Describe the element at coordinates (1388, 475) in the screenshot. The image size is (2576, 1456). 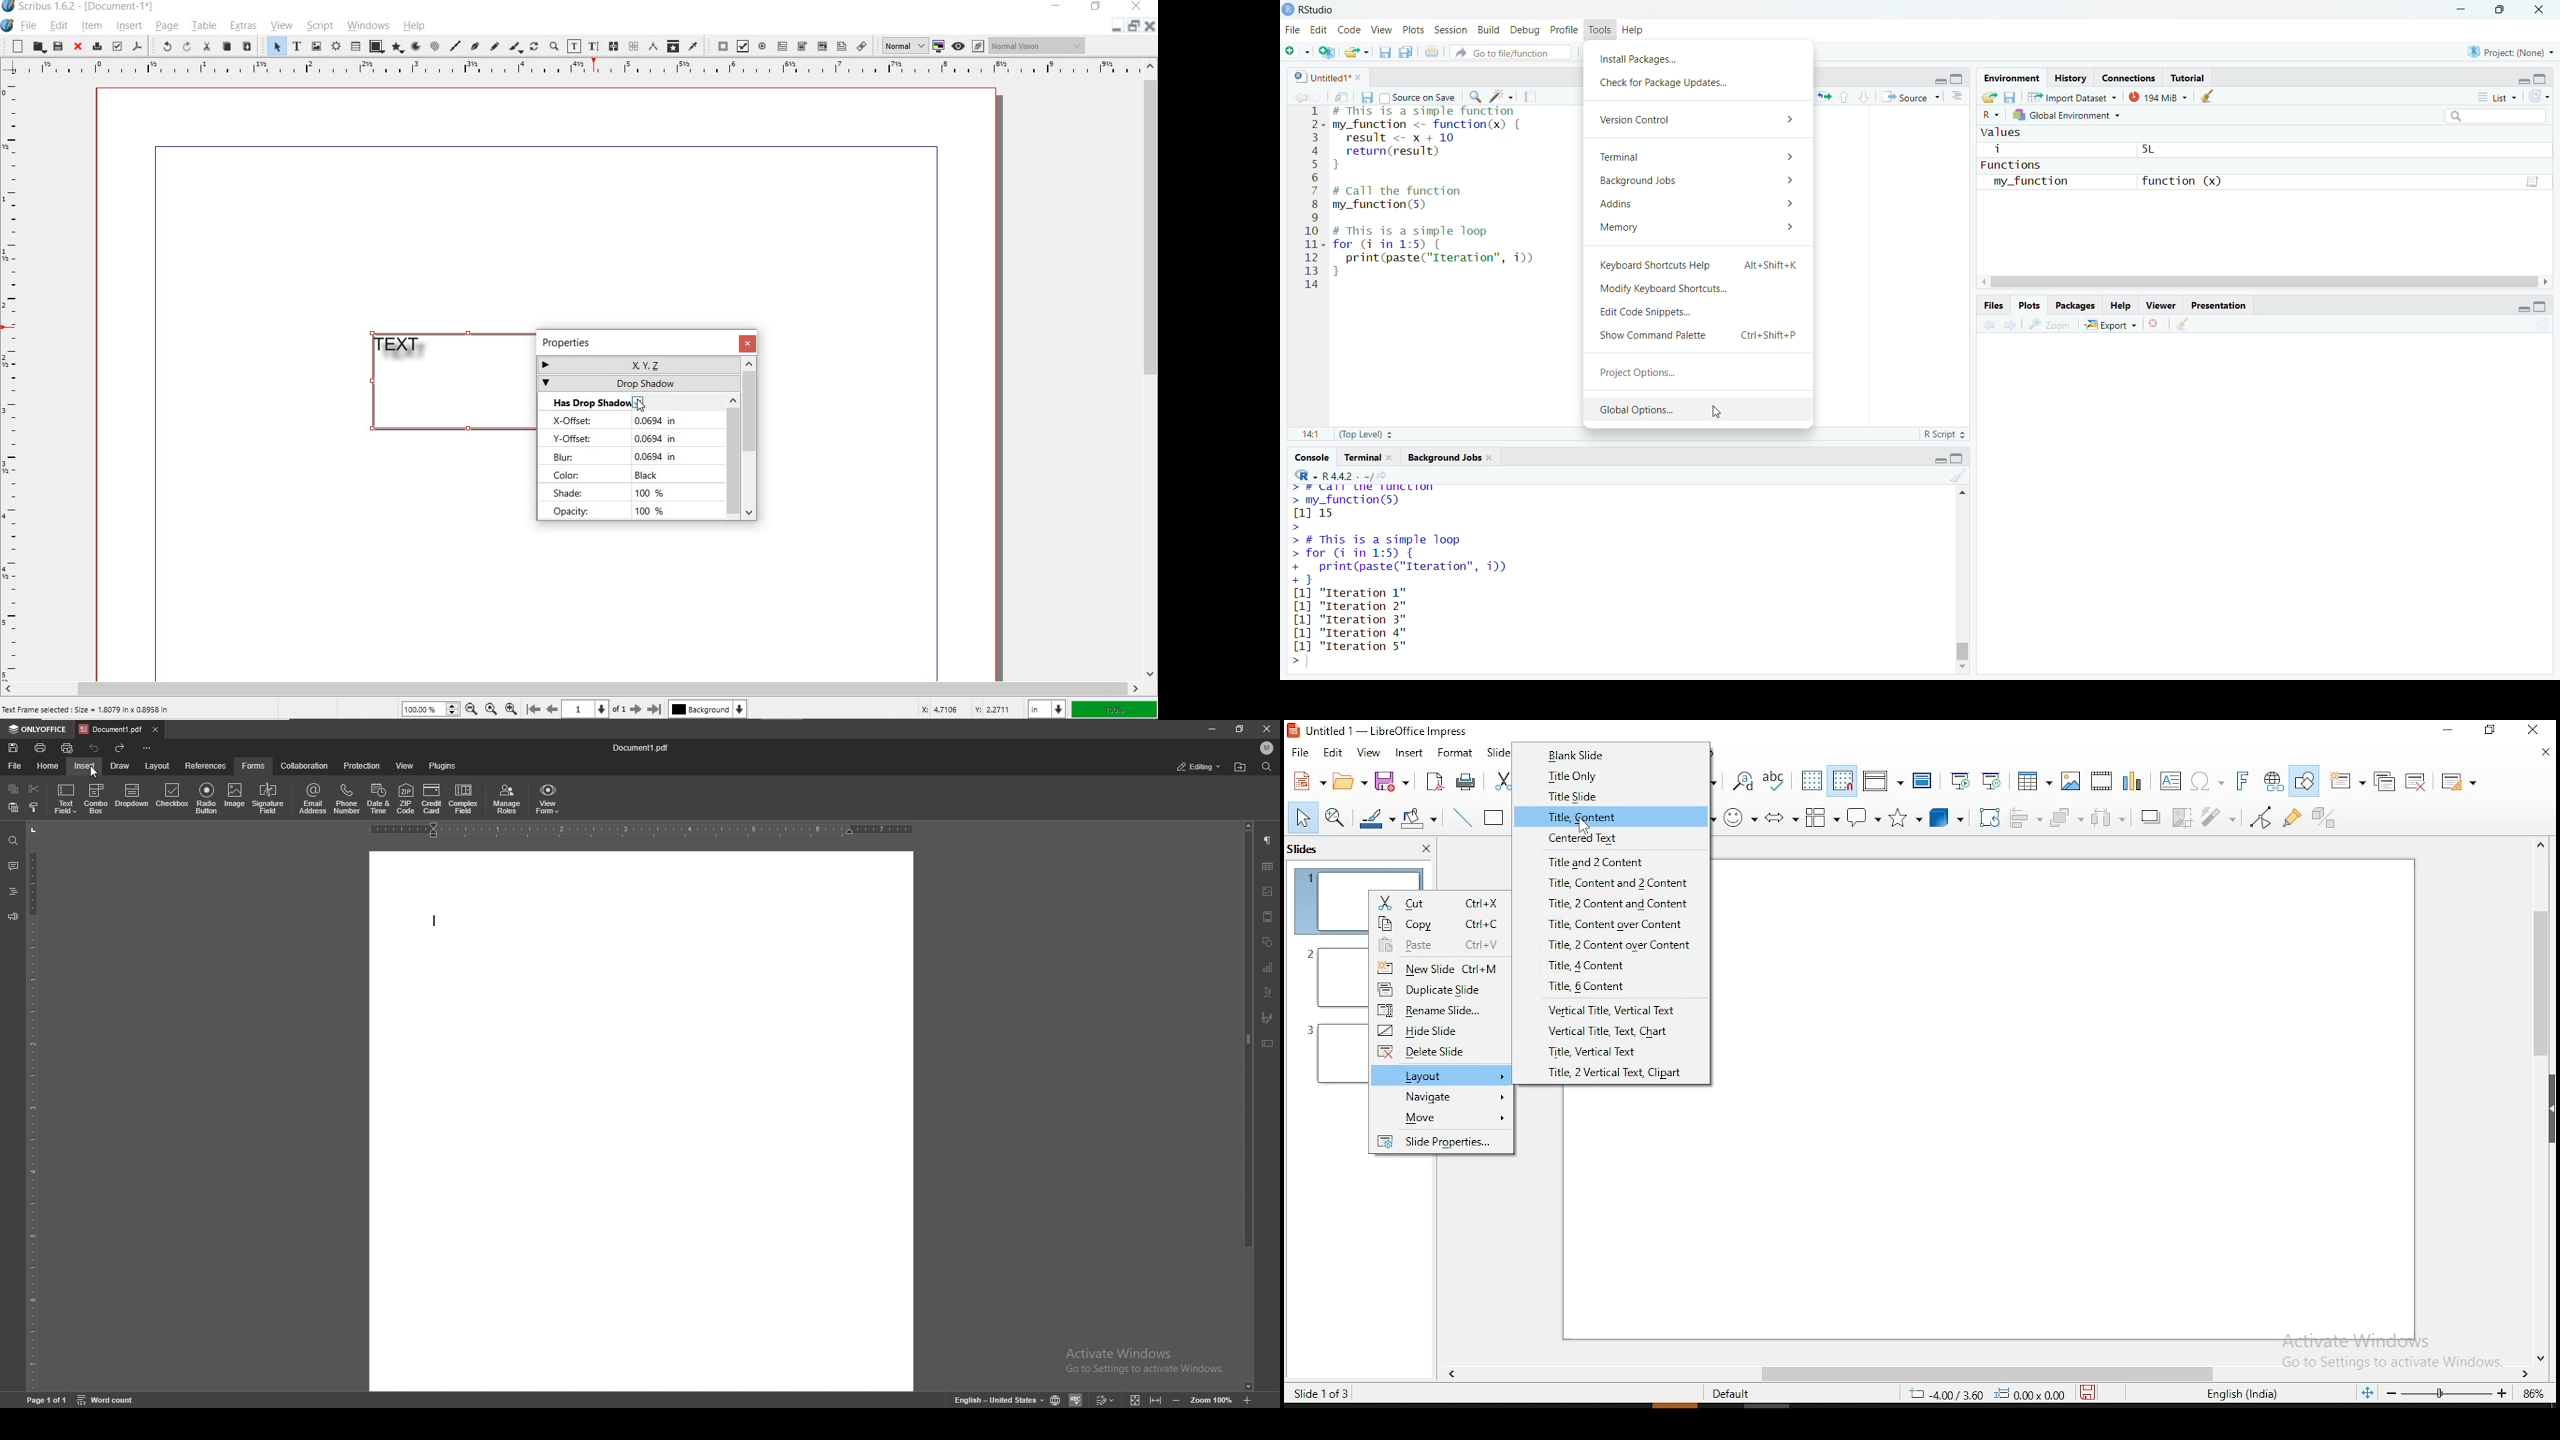
I see `view the current working directory` at that location.